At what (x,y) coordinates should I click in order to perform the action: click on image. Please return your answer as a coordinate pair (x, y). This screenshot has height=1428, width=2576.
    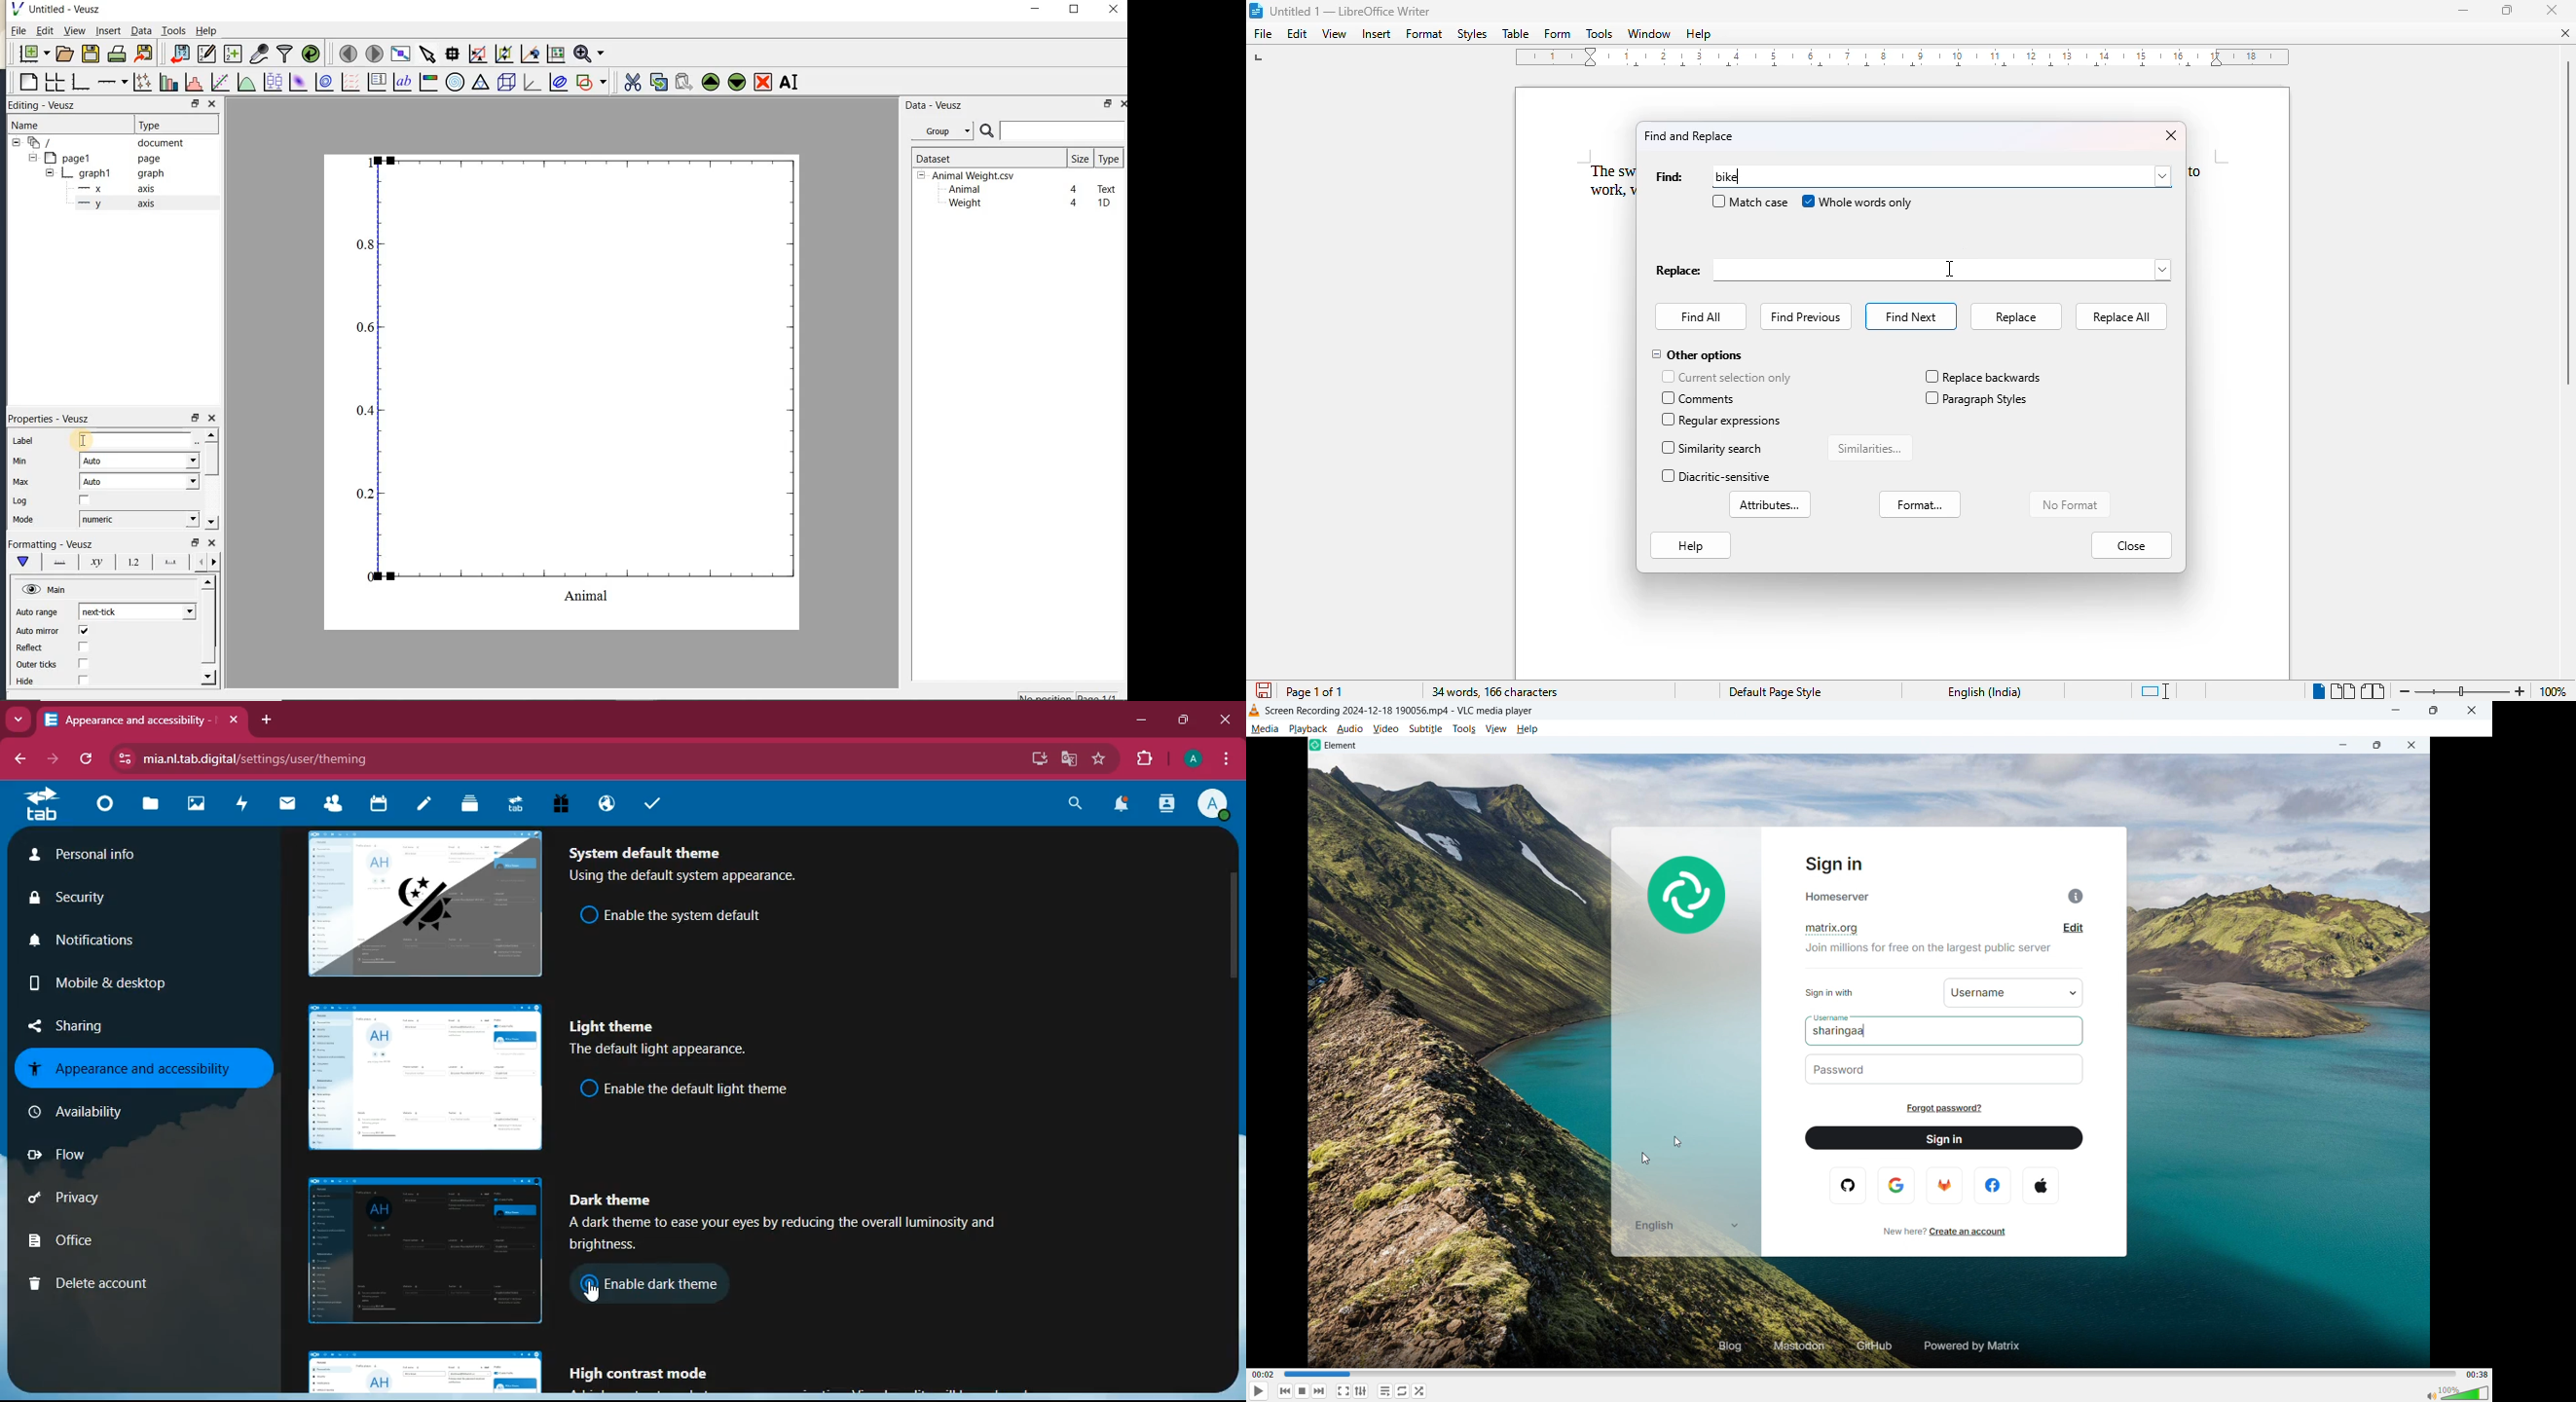
    Looking at the image, I should click on (421, 1250).